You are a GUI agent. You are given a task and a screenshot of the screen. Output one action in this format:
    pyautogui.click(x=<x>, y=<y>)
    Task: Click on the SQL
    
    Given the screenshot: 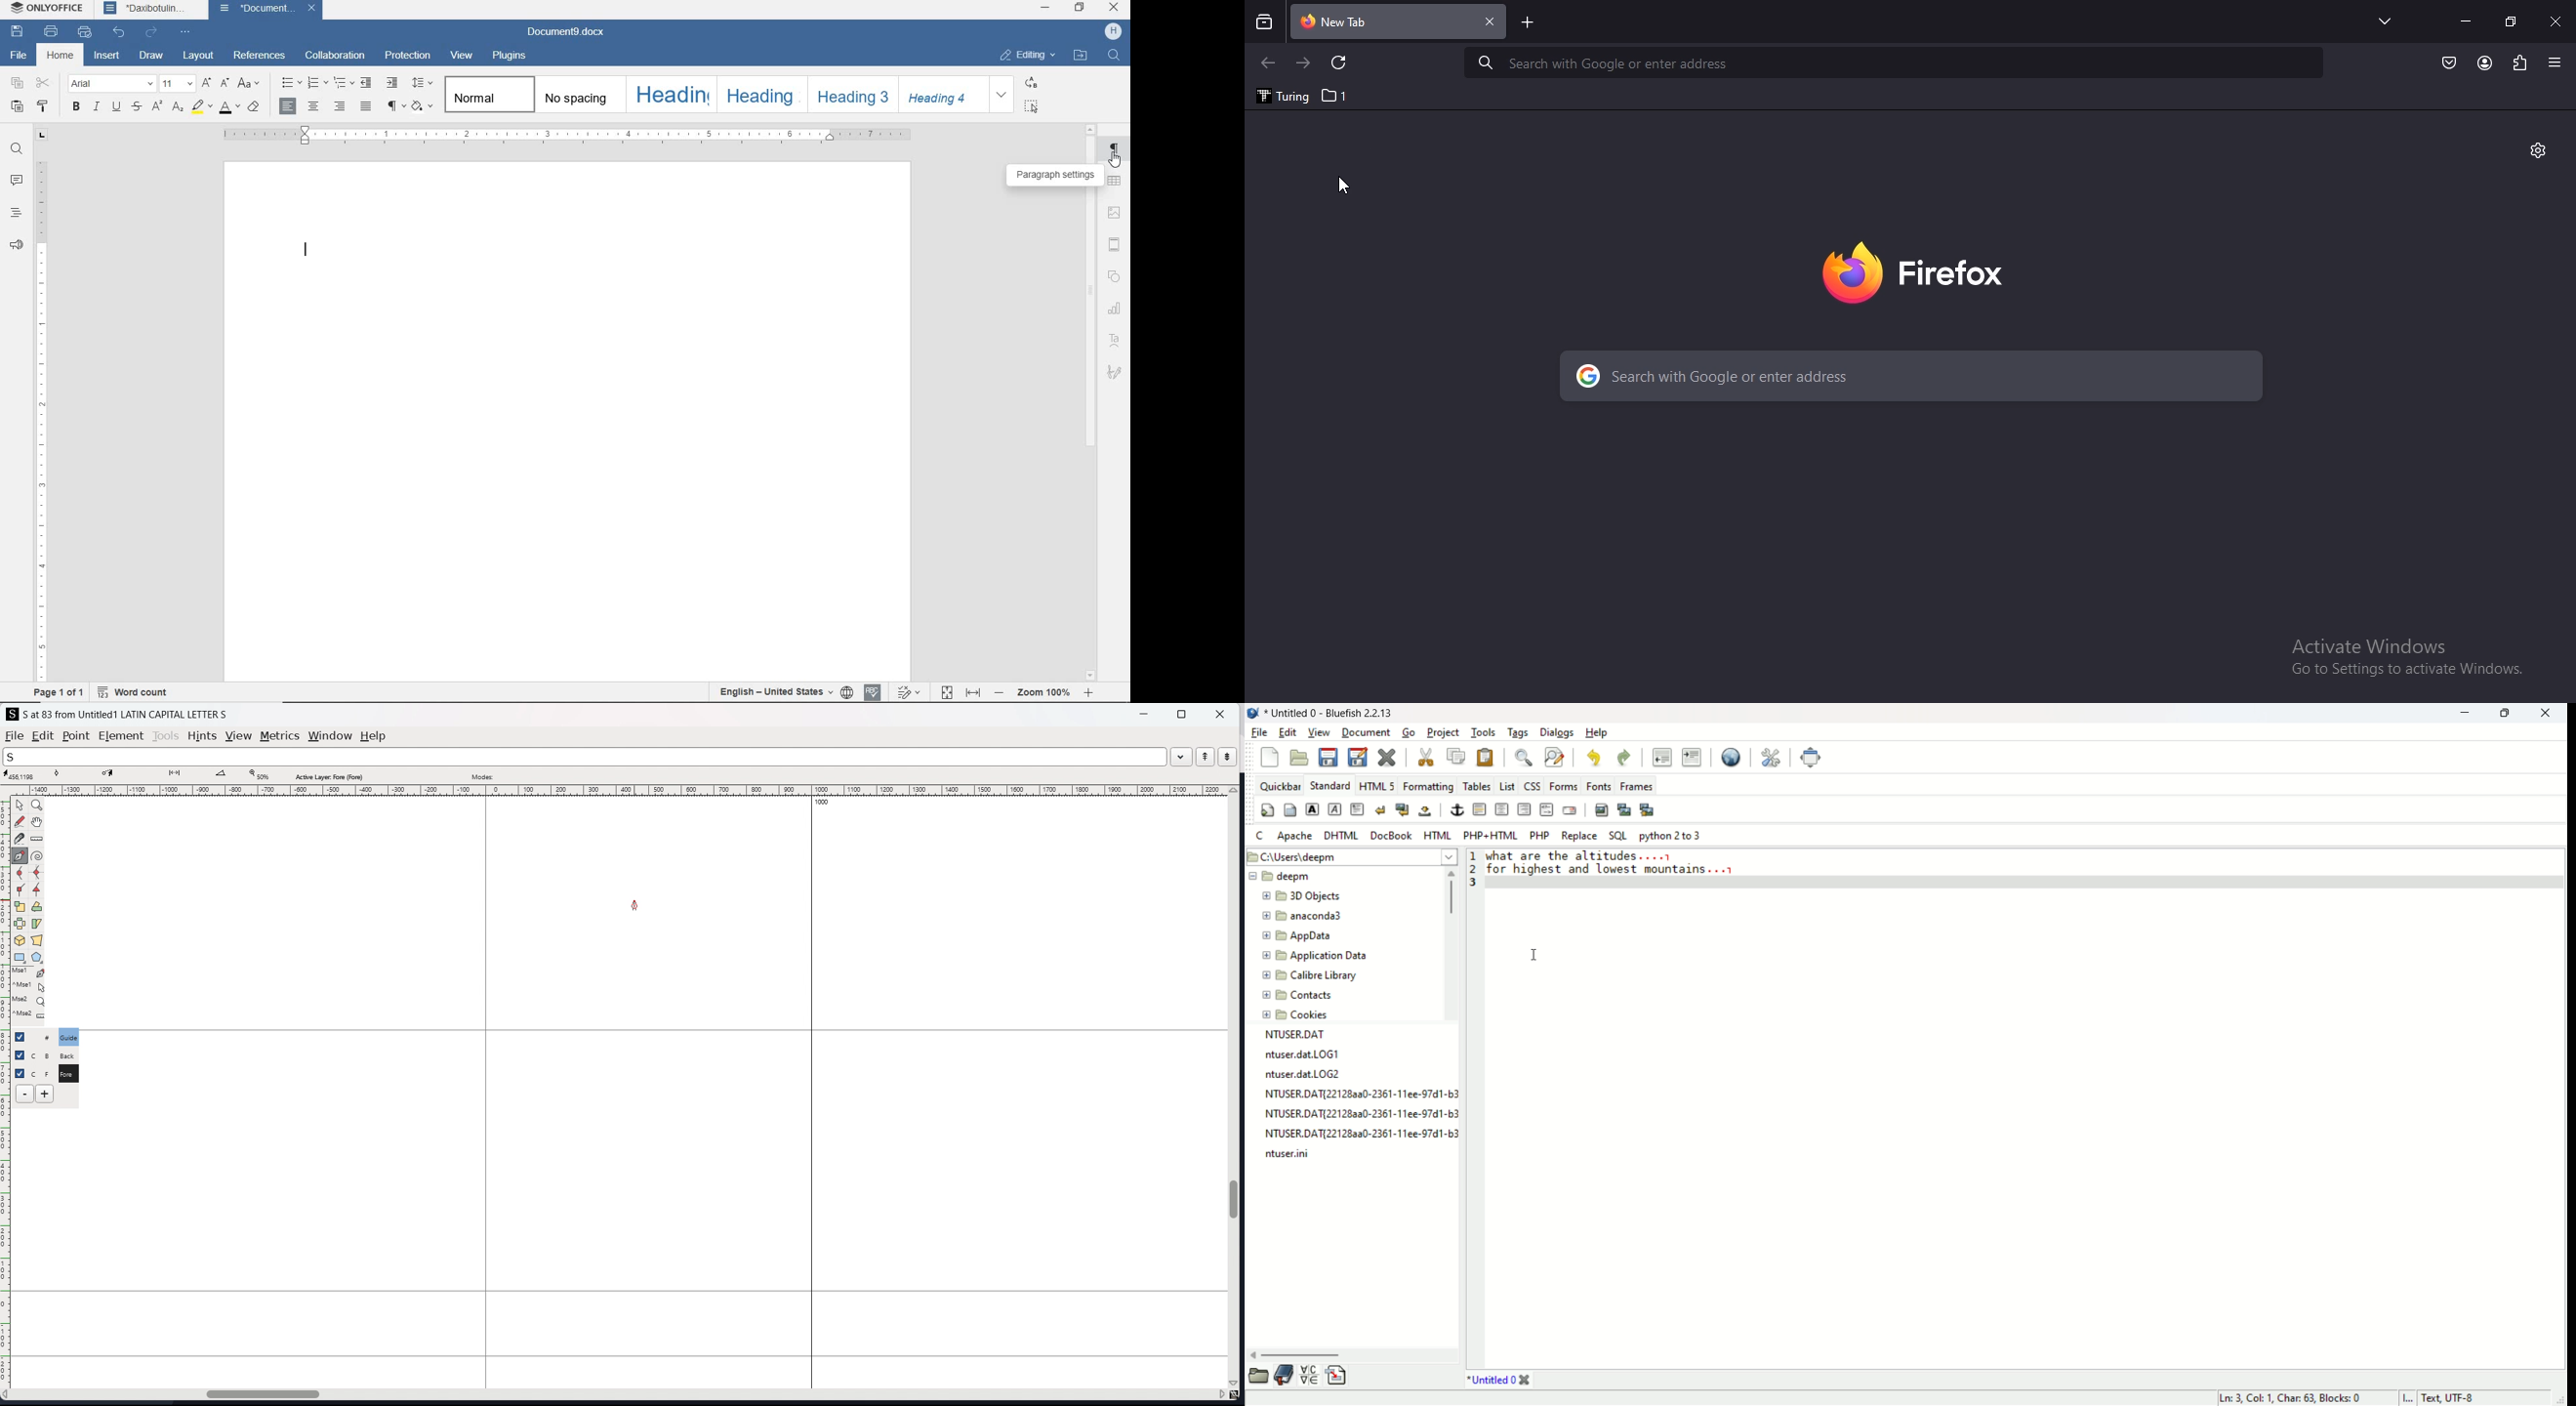 What is the action you would take?
    pyautogui.click(x=1618, y=835)
    